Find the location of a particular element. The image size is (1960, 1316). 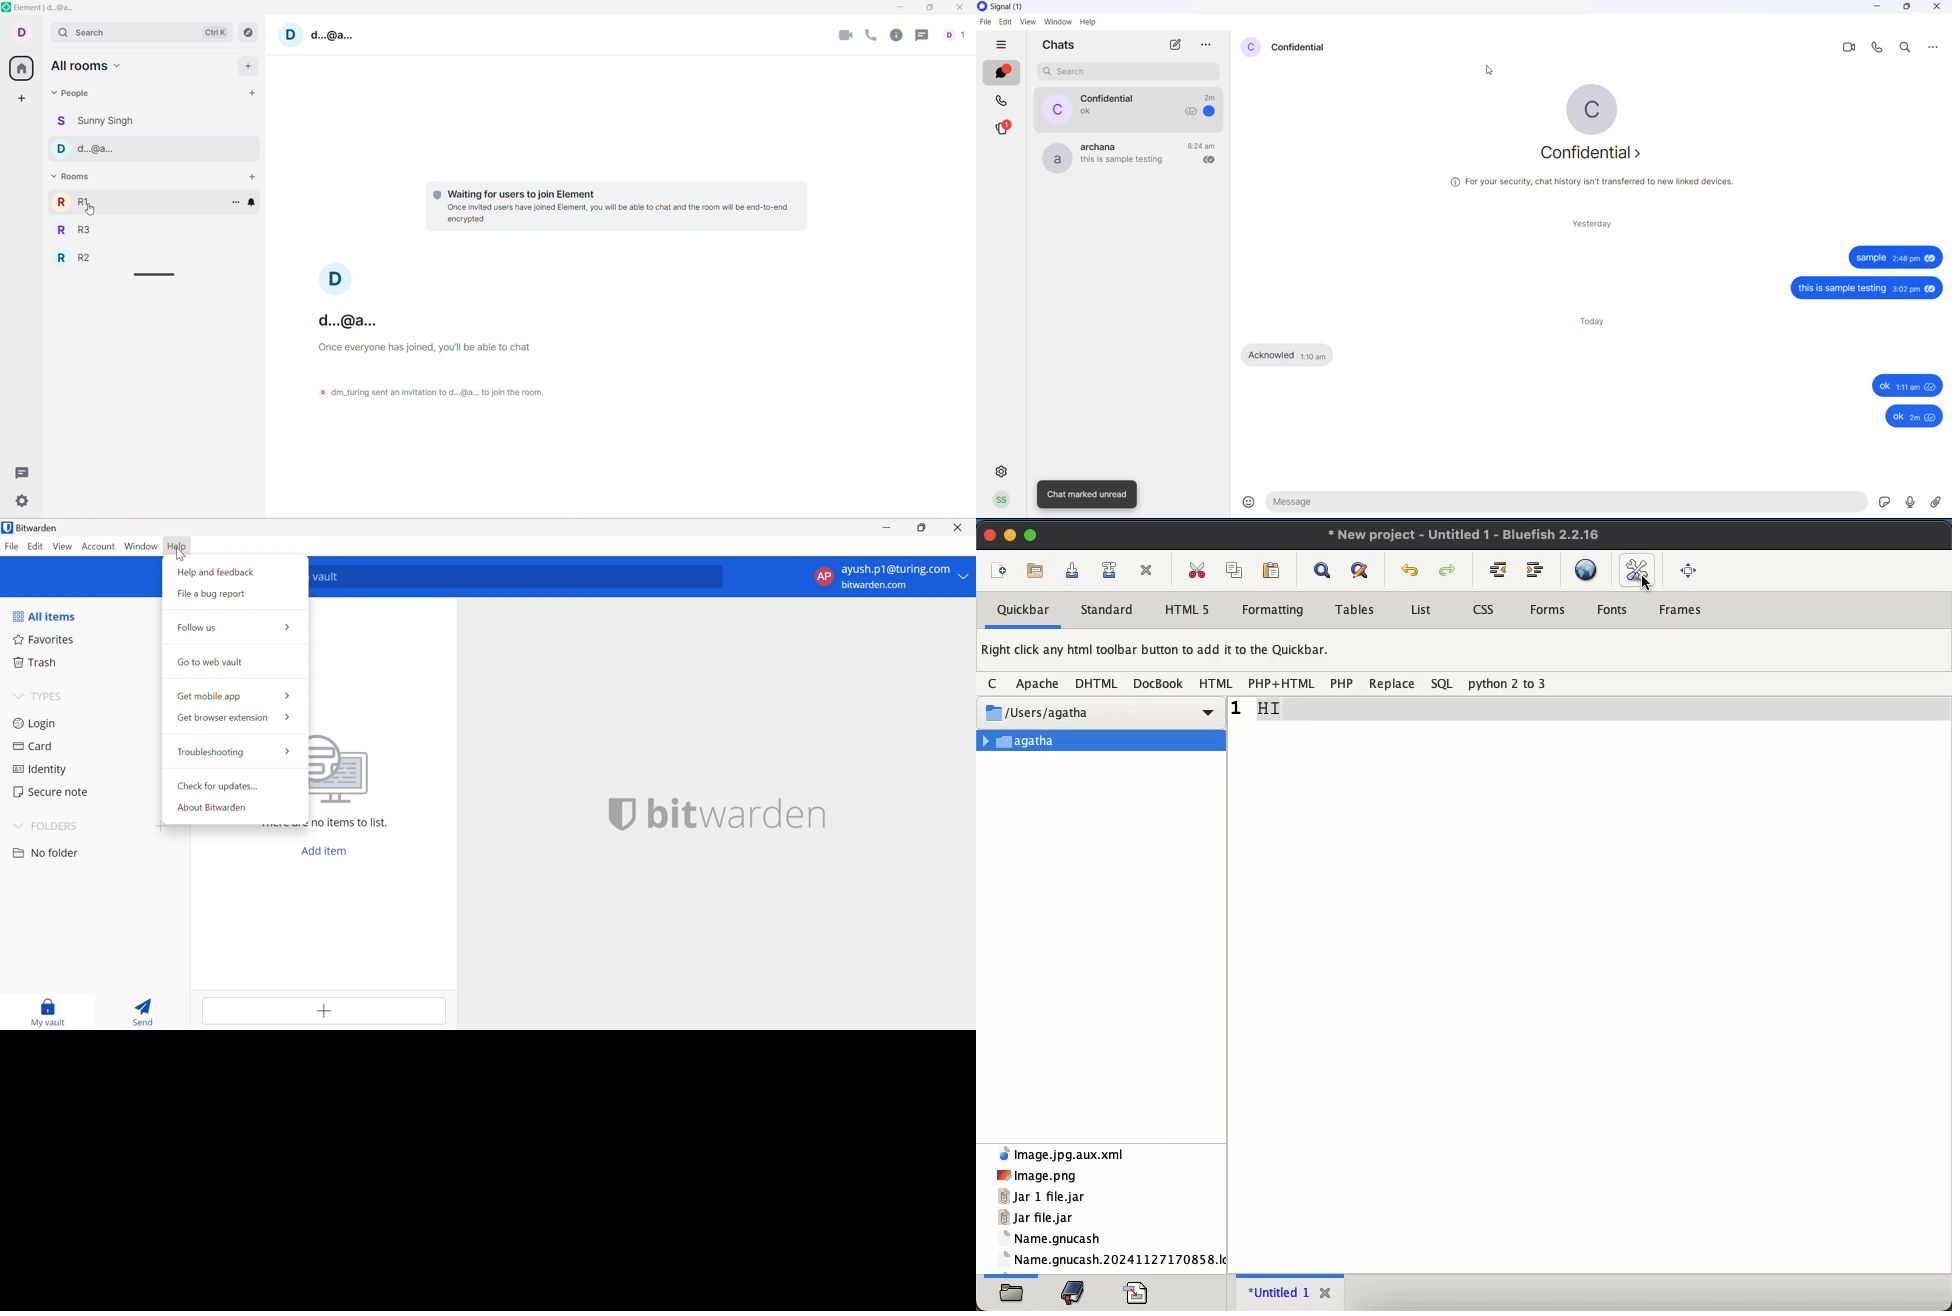

edit is located at coordinates (1004, 21).